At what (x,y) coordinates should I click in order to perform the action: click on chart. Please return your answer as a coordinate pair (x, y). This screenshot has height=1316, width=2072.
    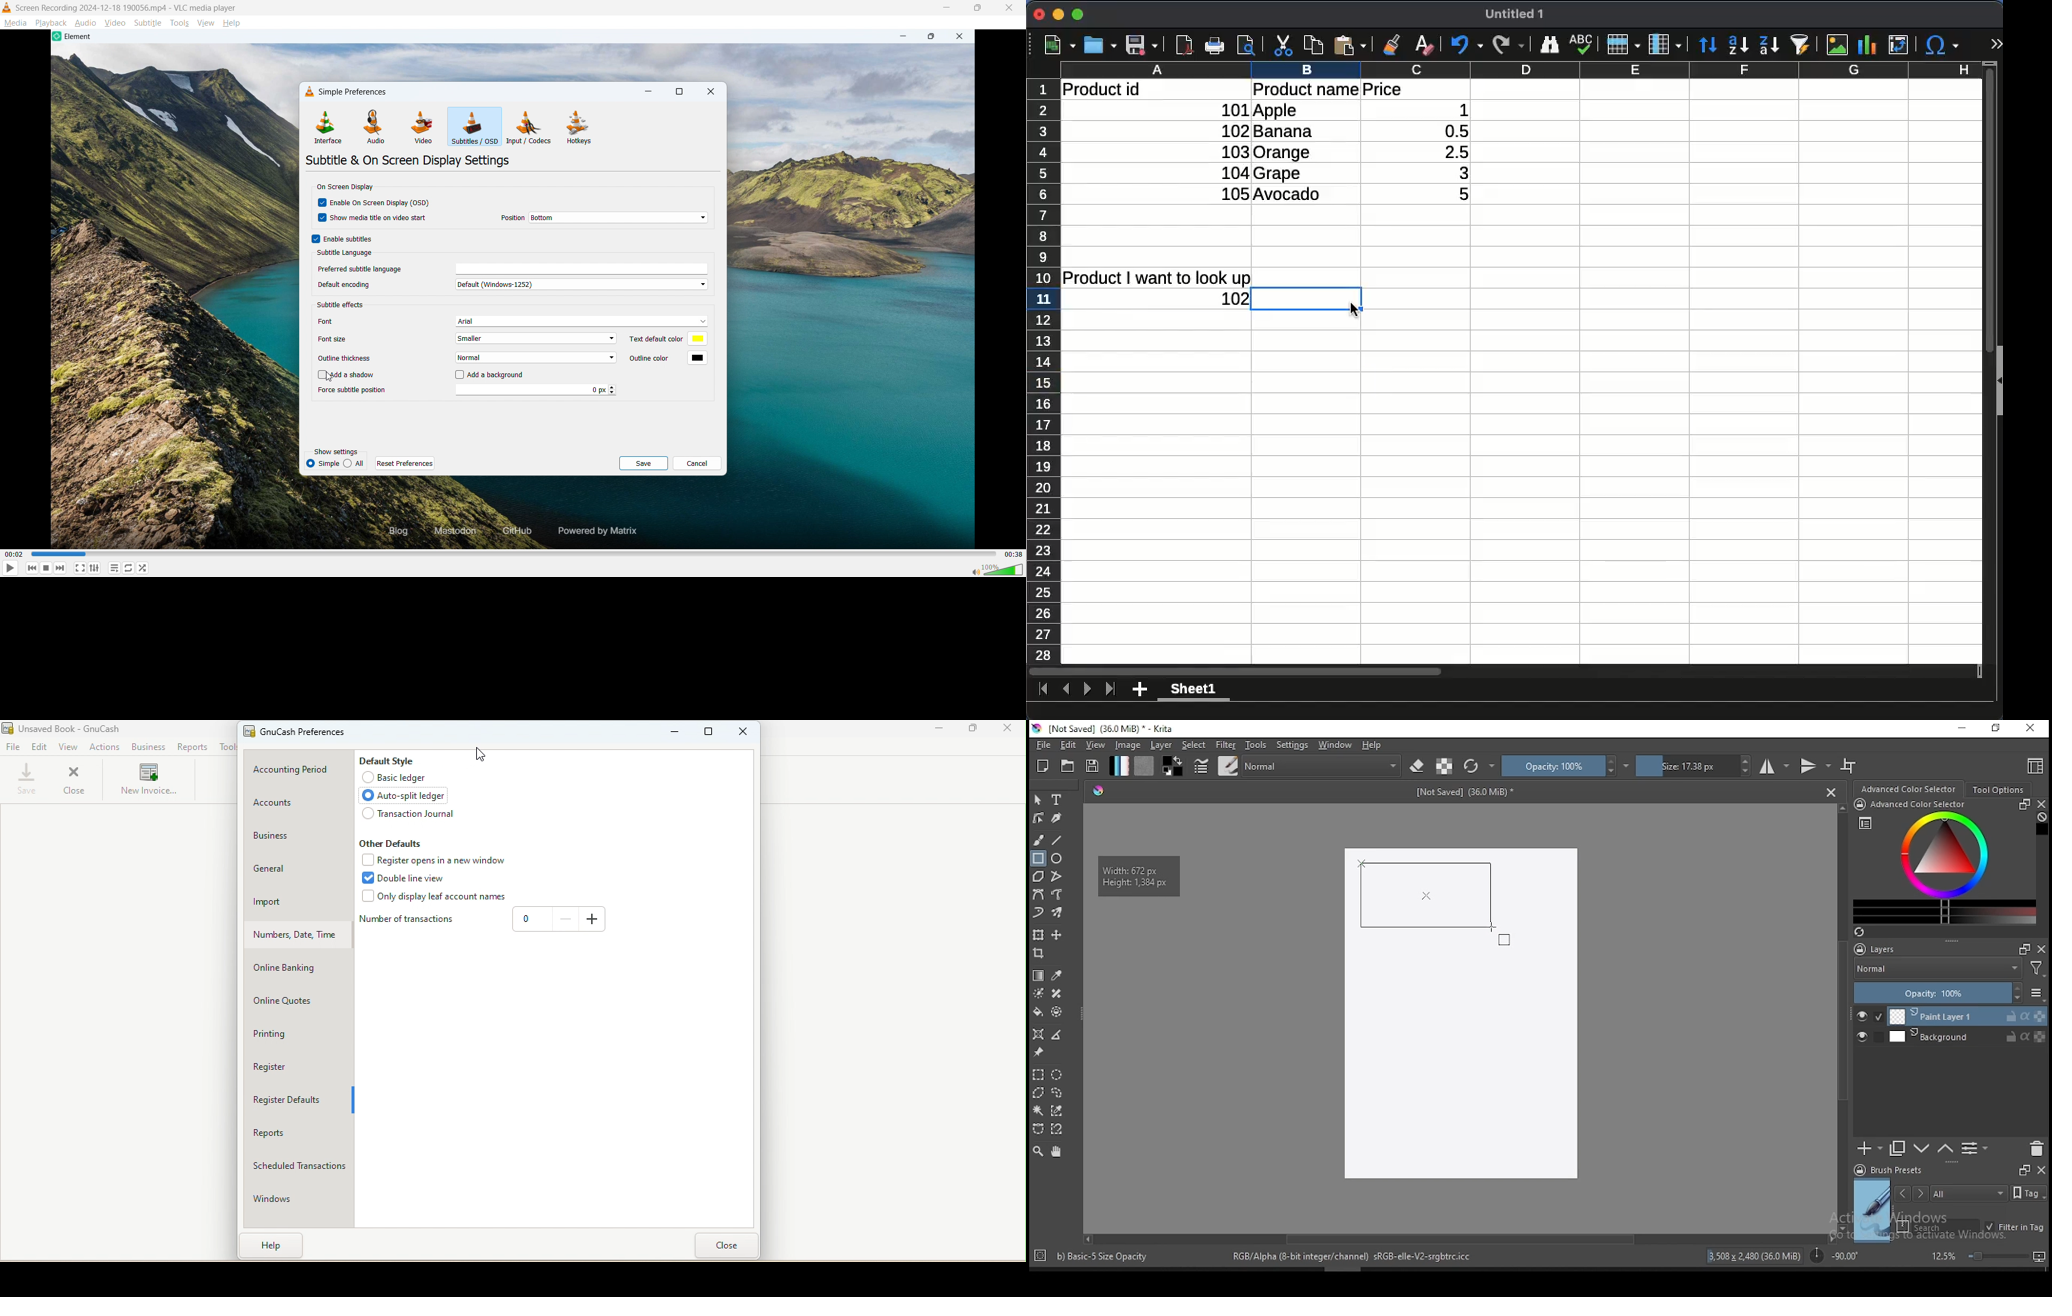
    Looking at the image, I should click on (1867, 45).